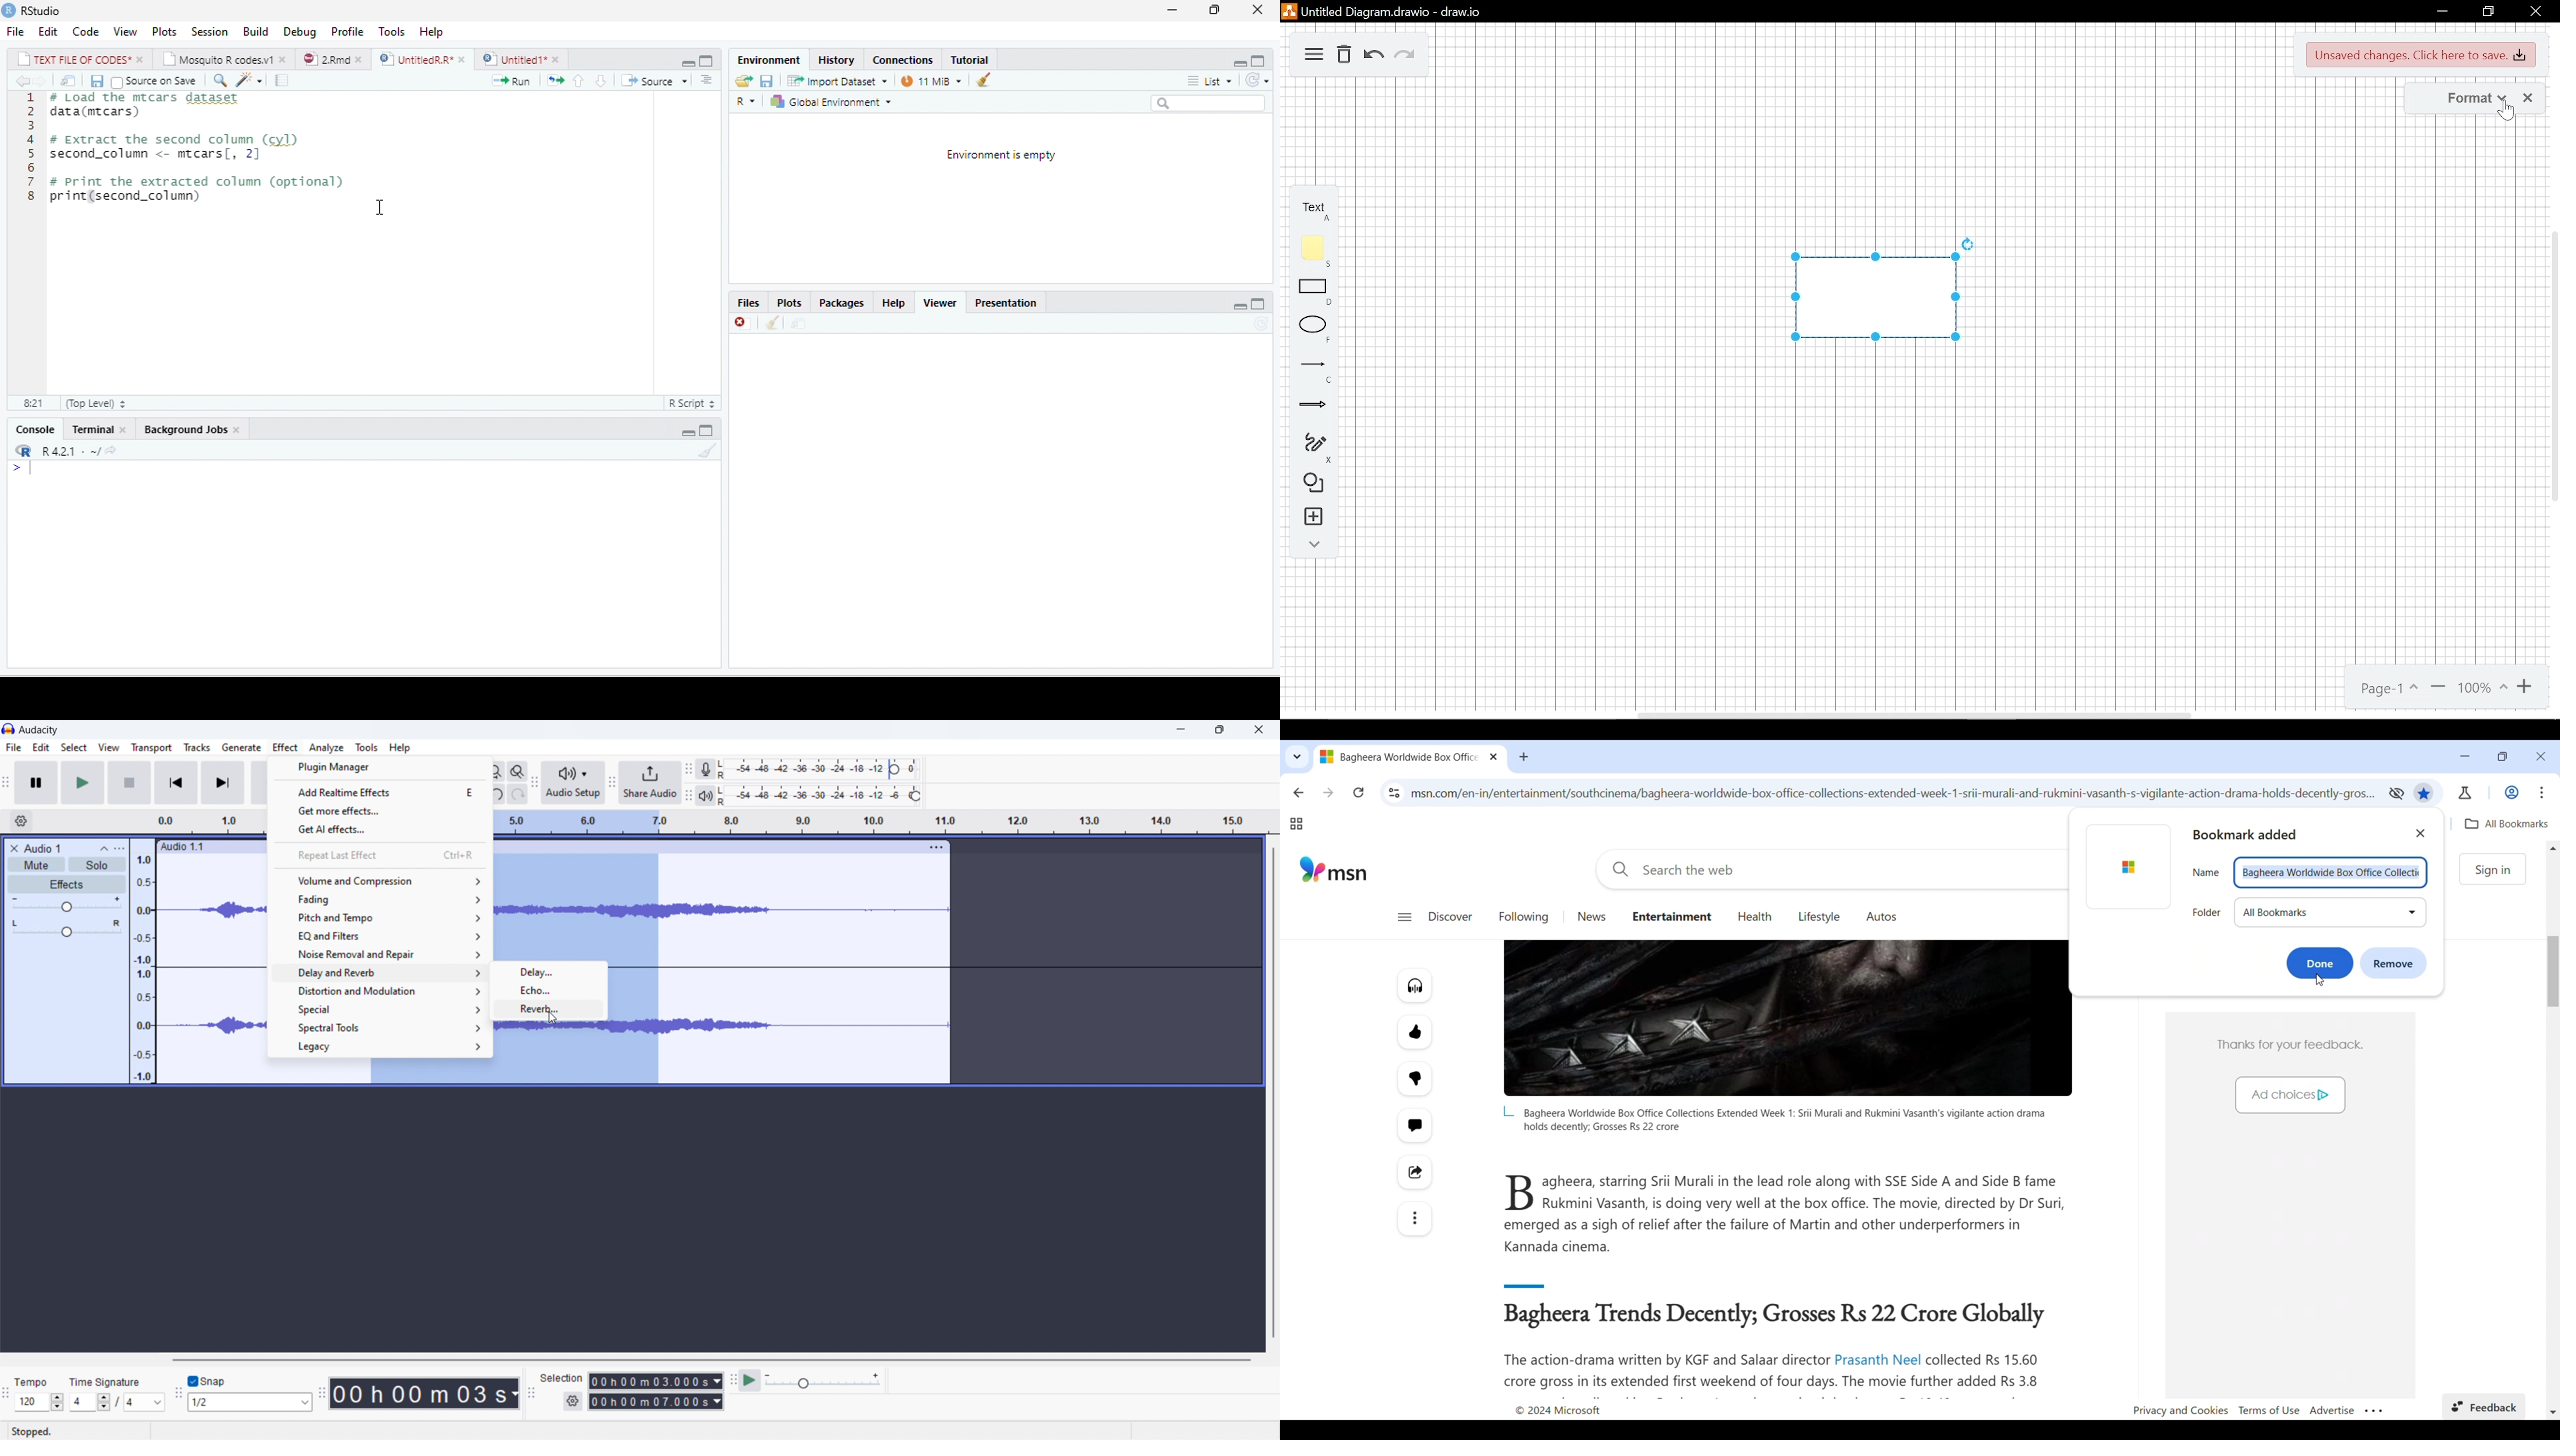  What do you see at coordinates (84, 30) in the screenshot?
I see `Code` at bounding box center [84, 30].